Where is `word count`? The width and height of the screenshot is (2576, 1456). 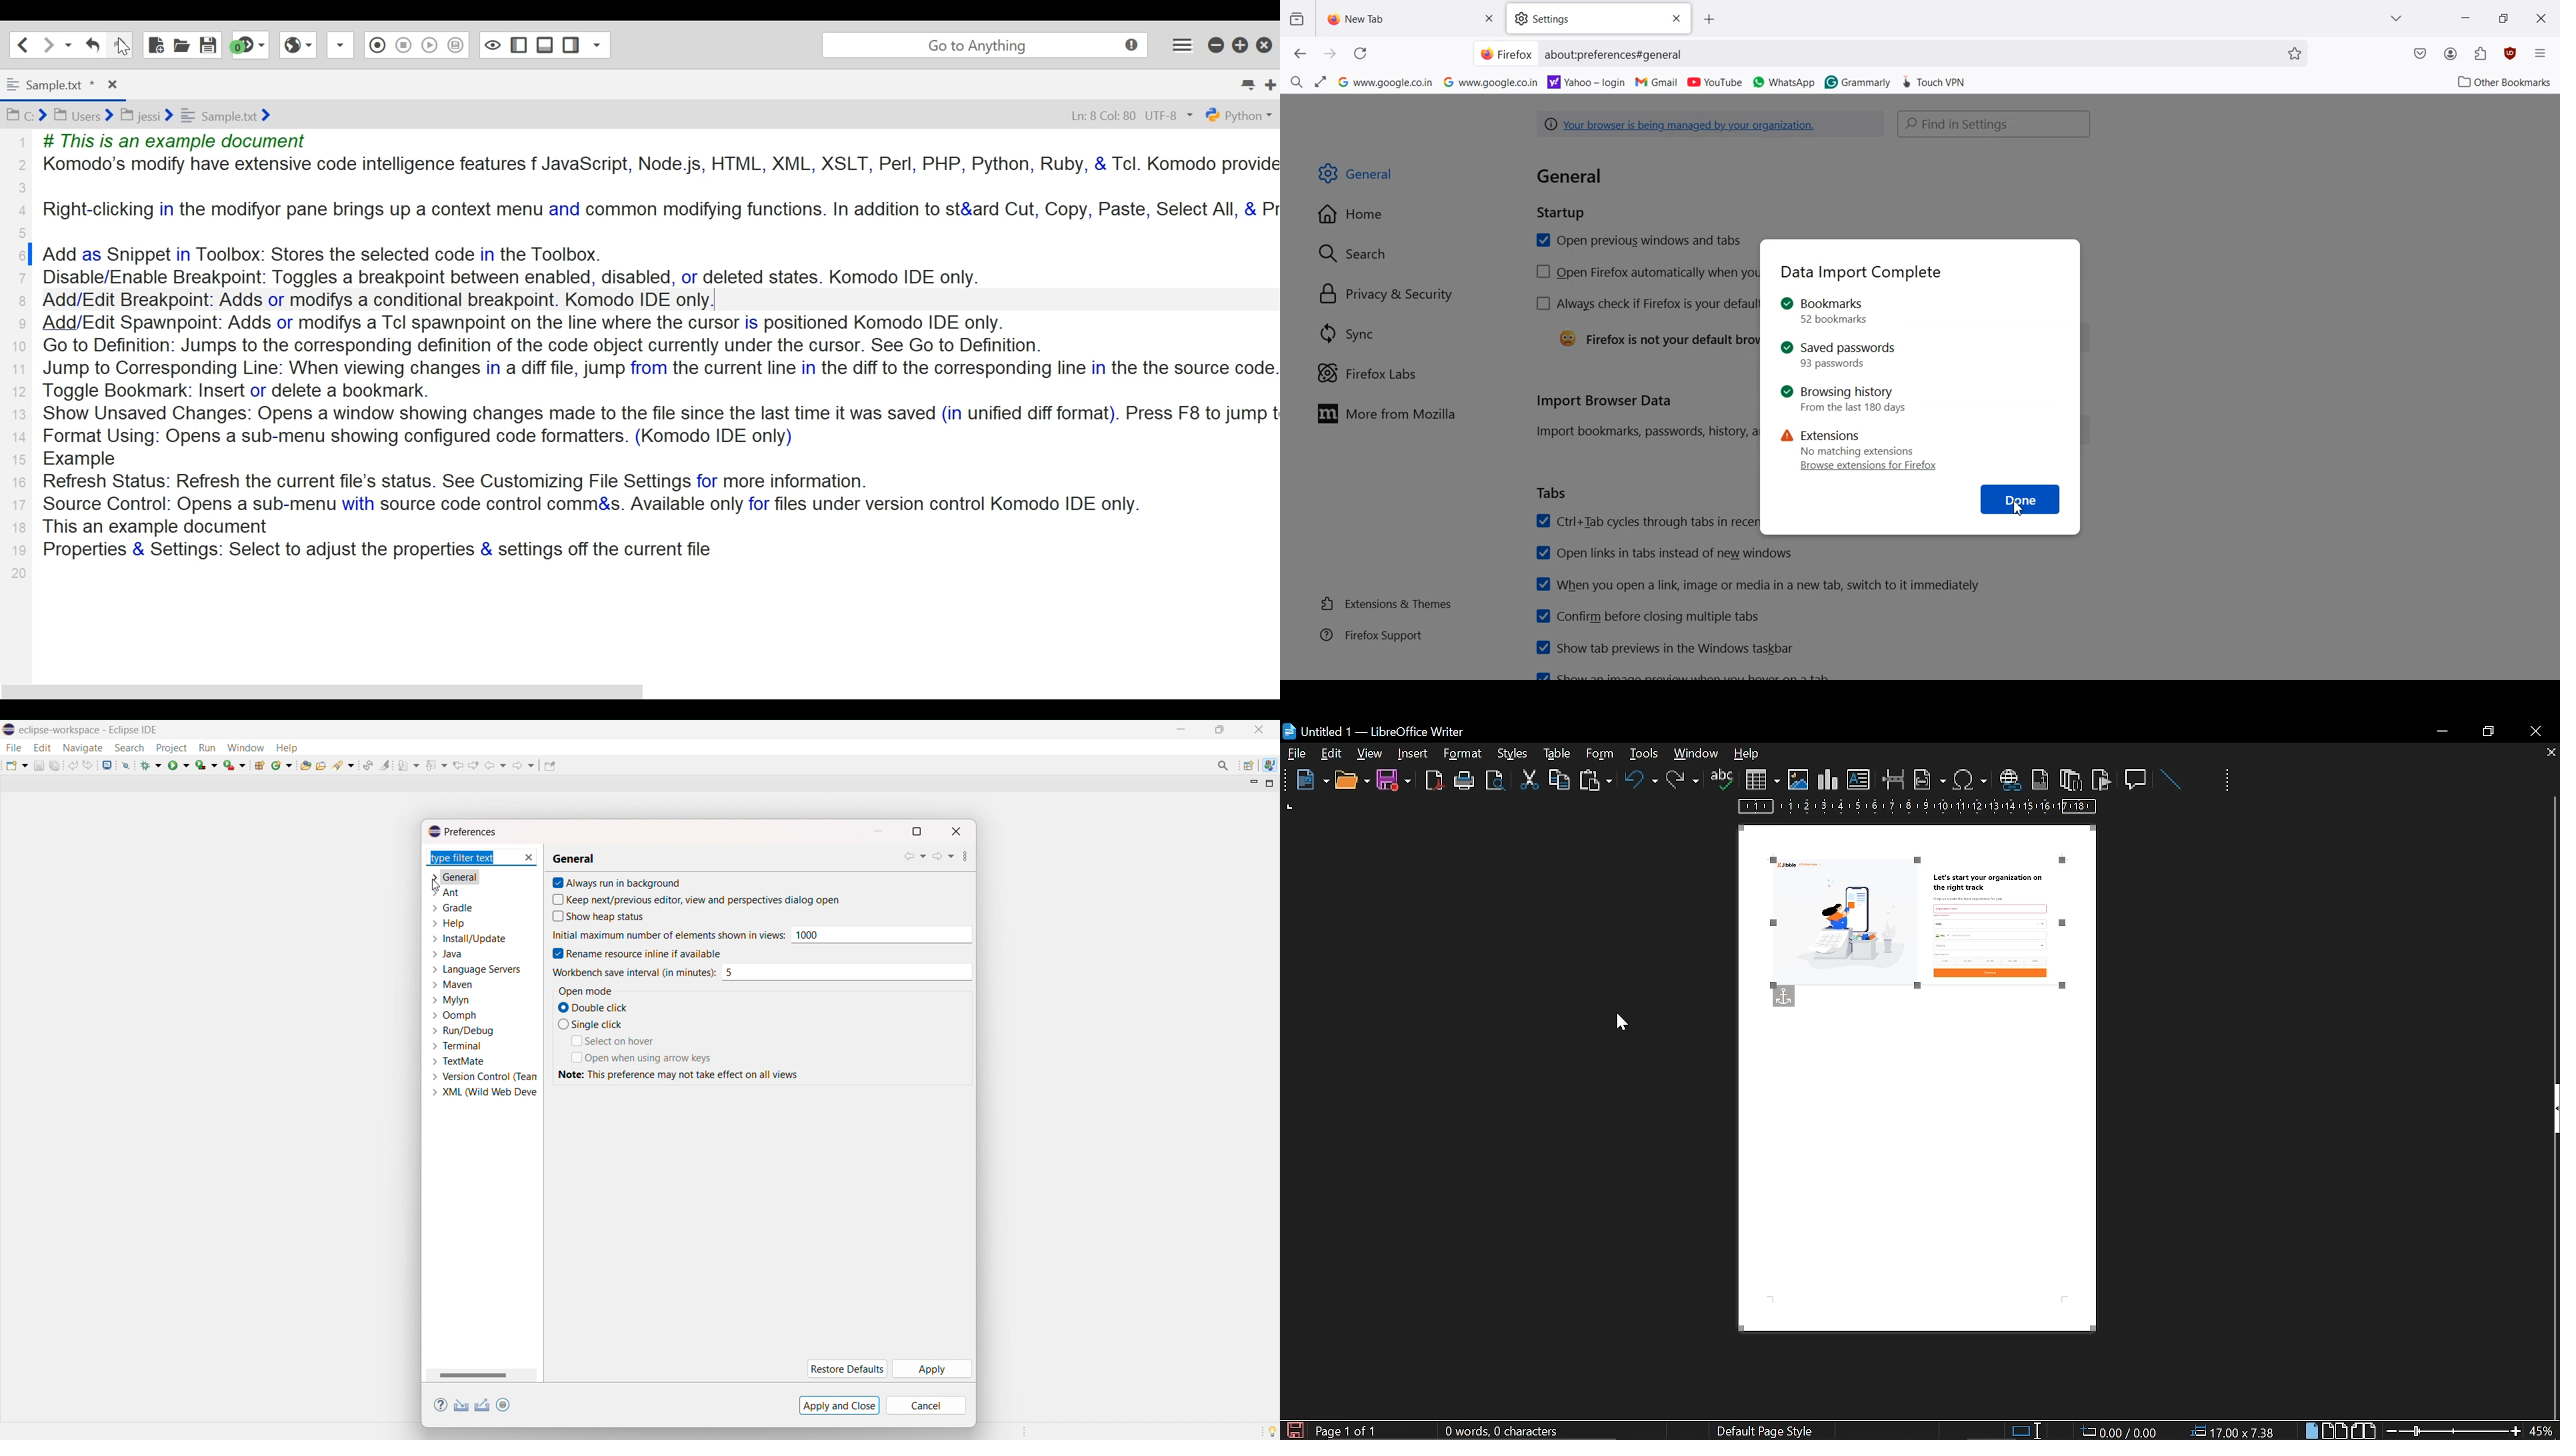
word count is located at coordinates (1509, 1431).